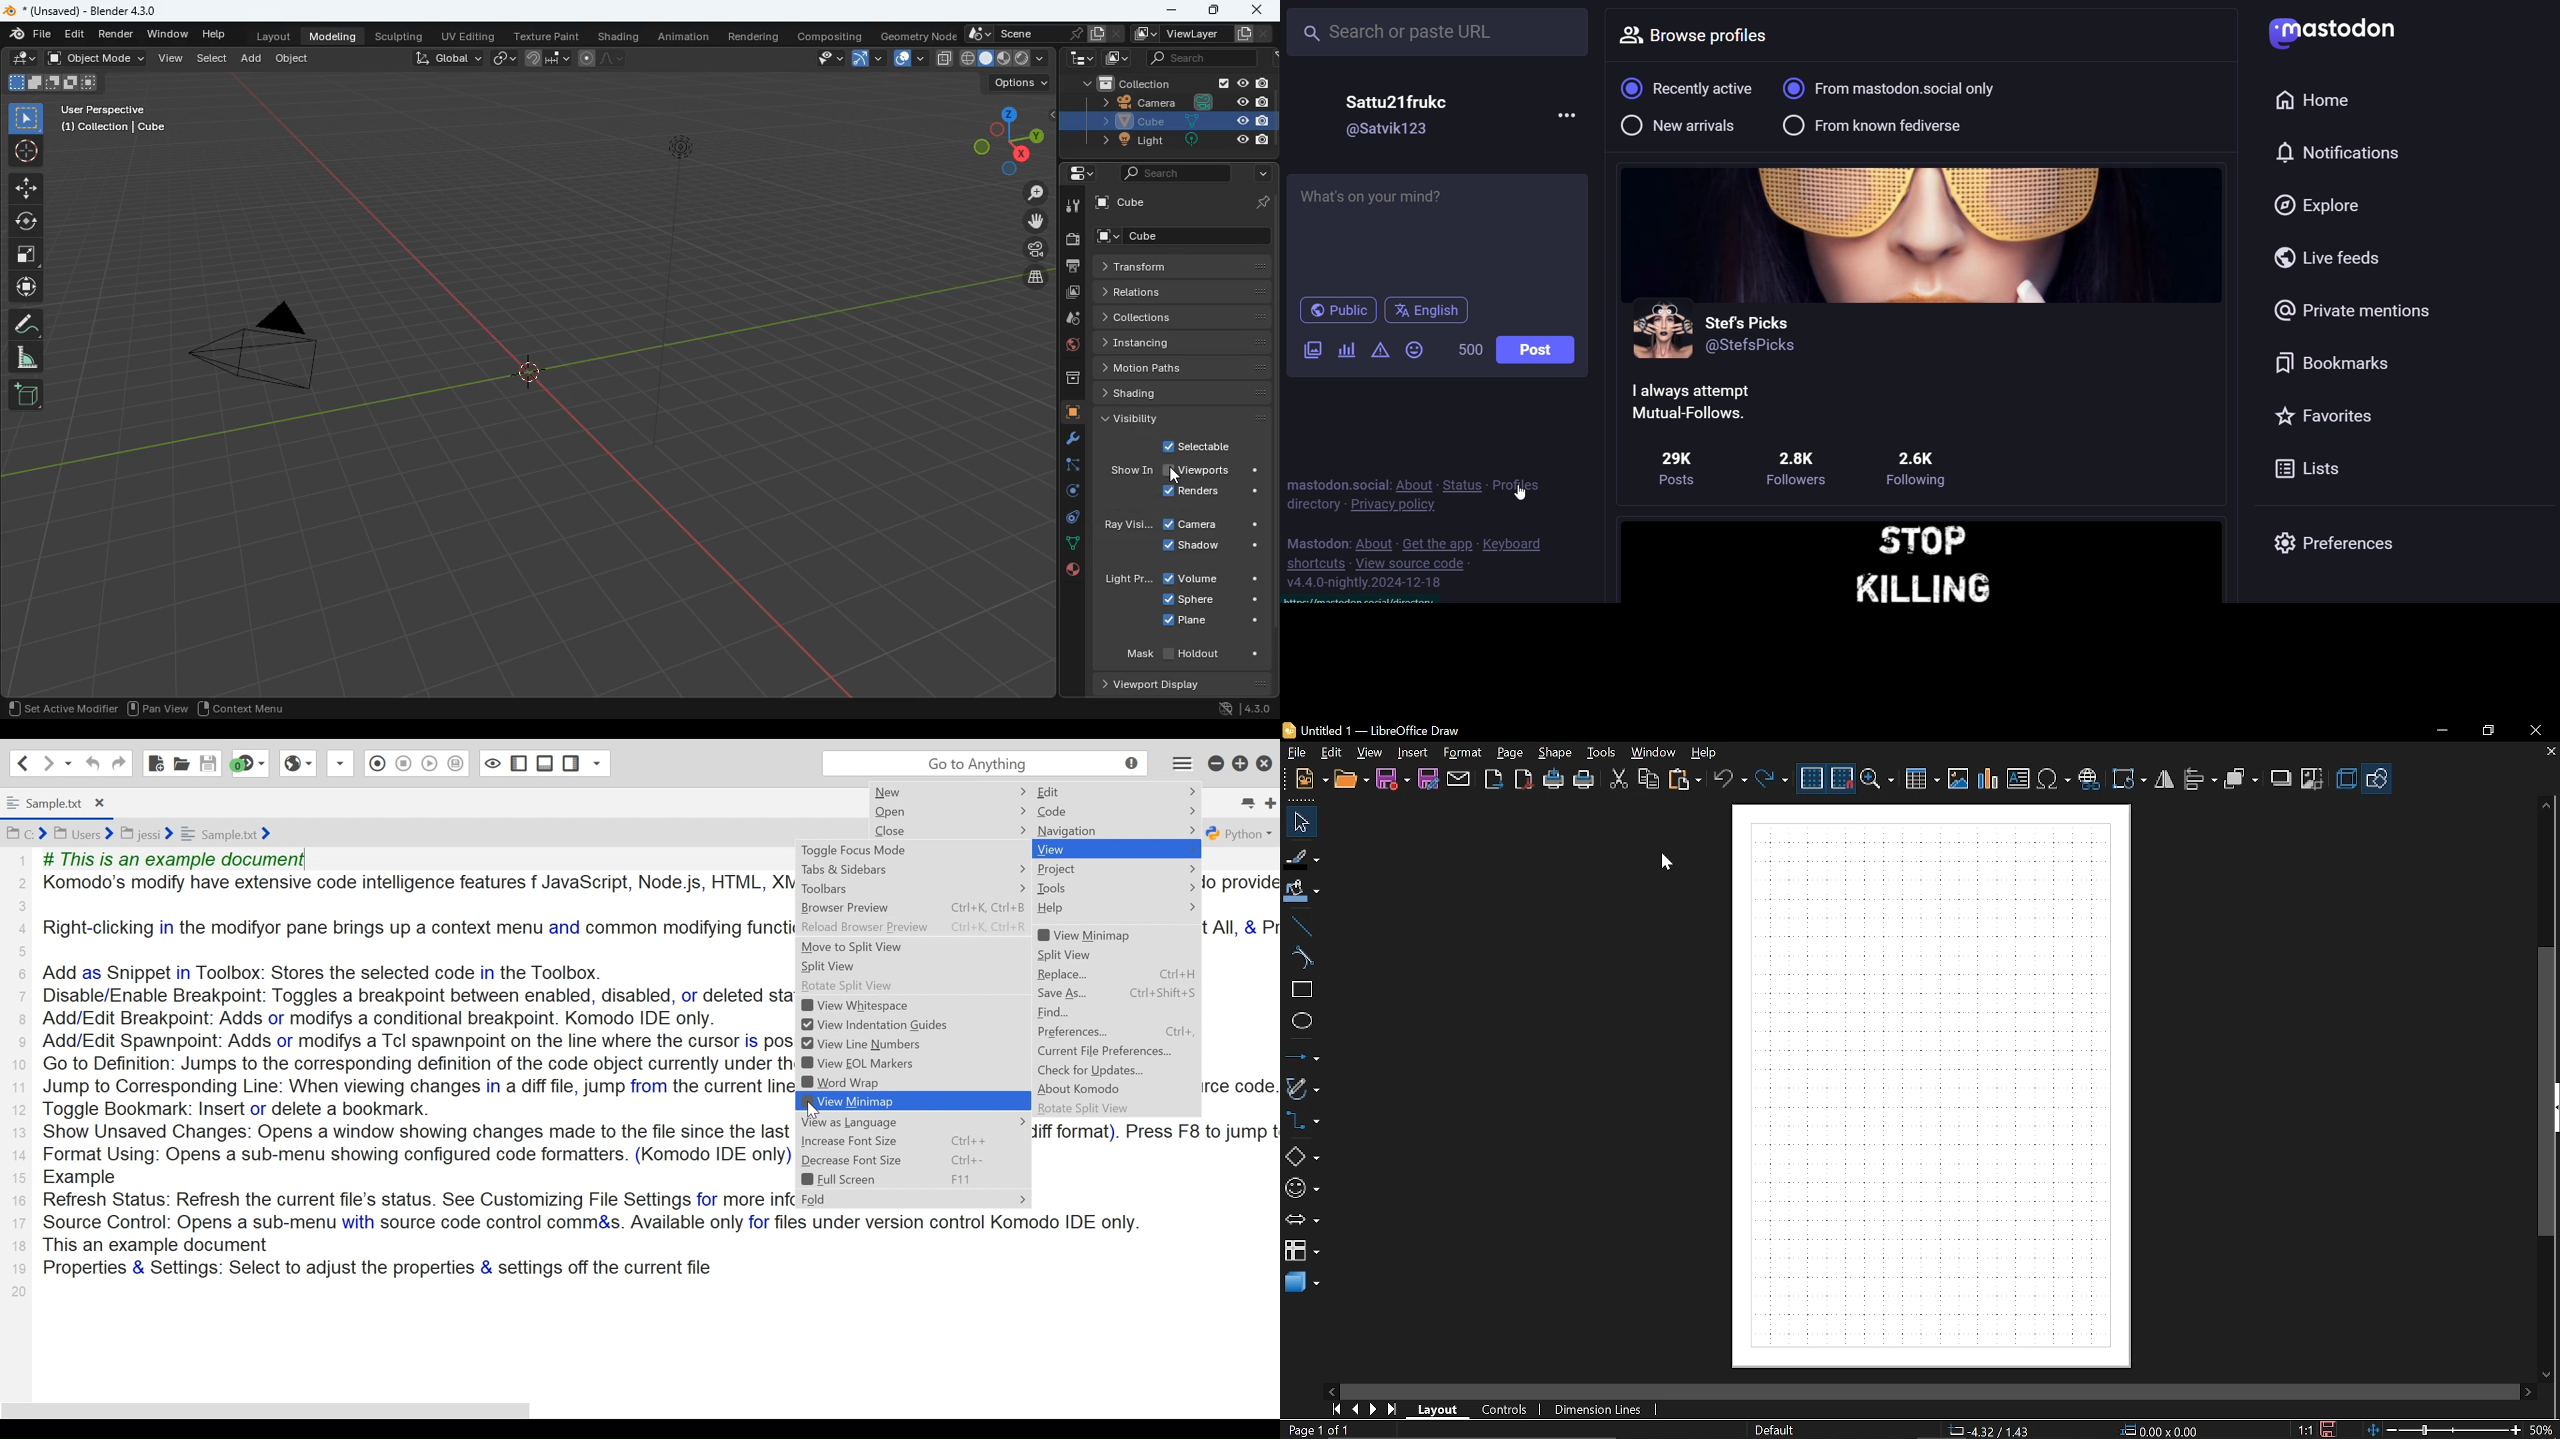 The width and height of the screenshot is (2576, 1456). I want to click on Display, so click(1932, 1087).